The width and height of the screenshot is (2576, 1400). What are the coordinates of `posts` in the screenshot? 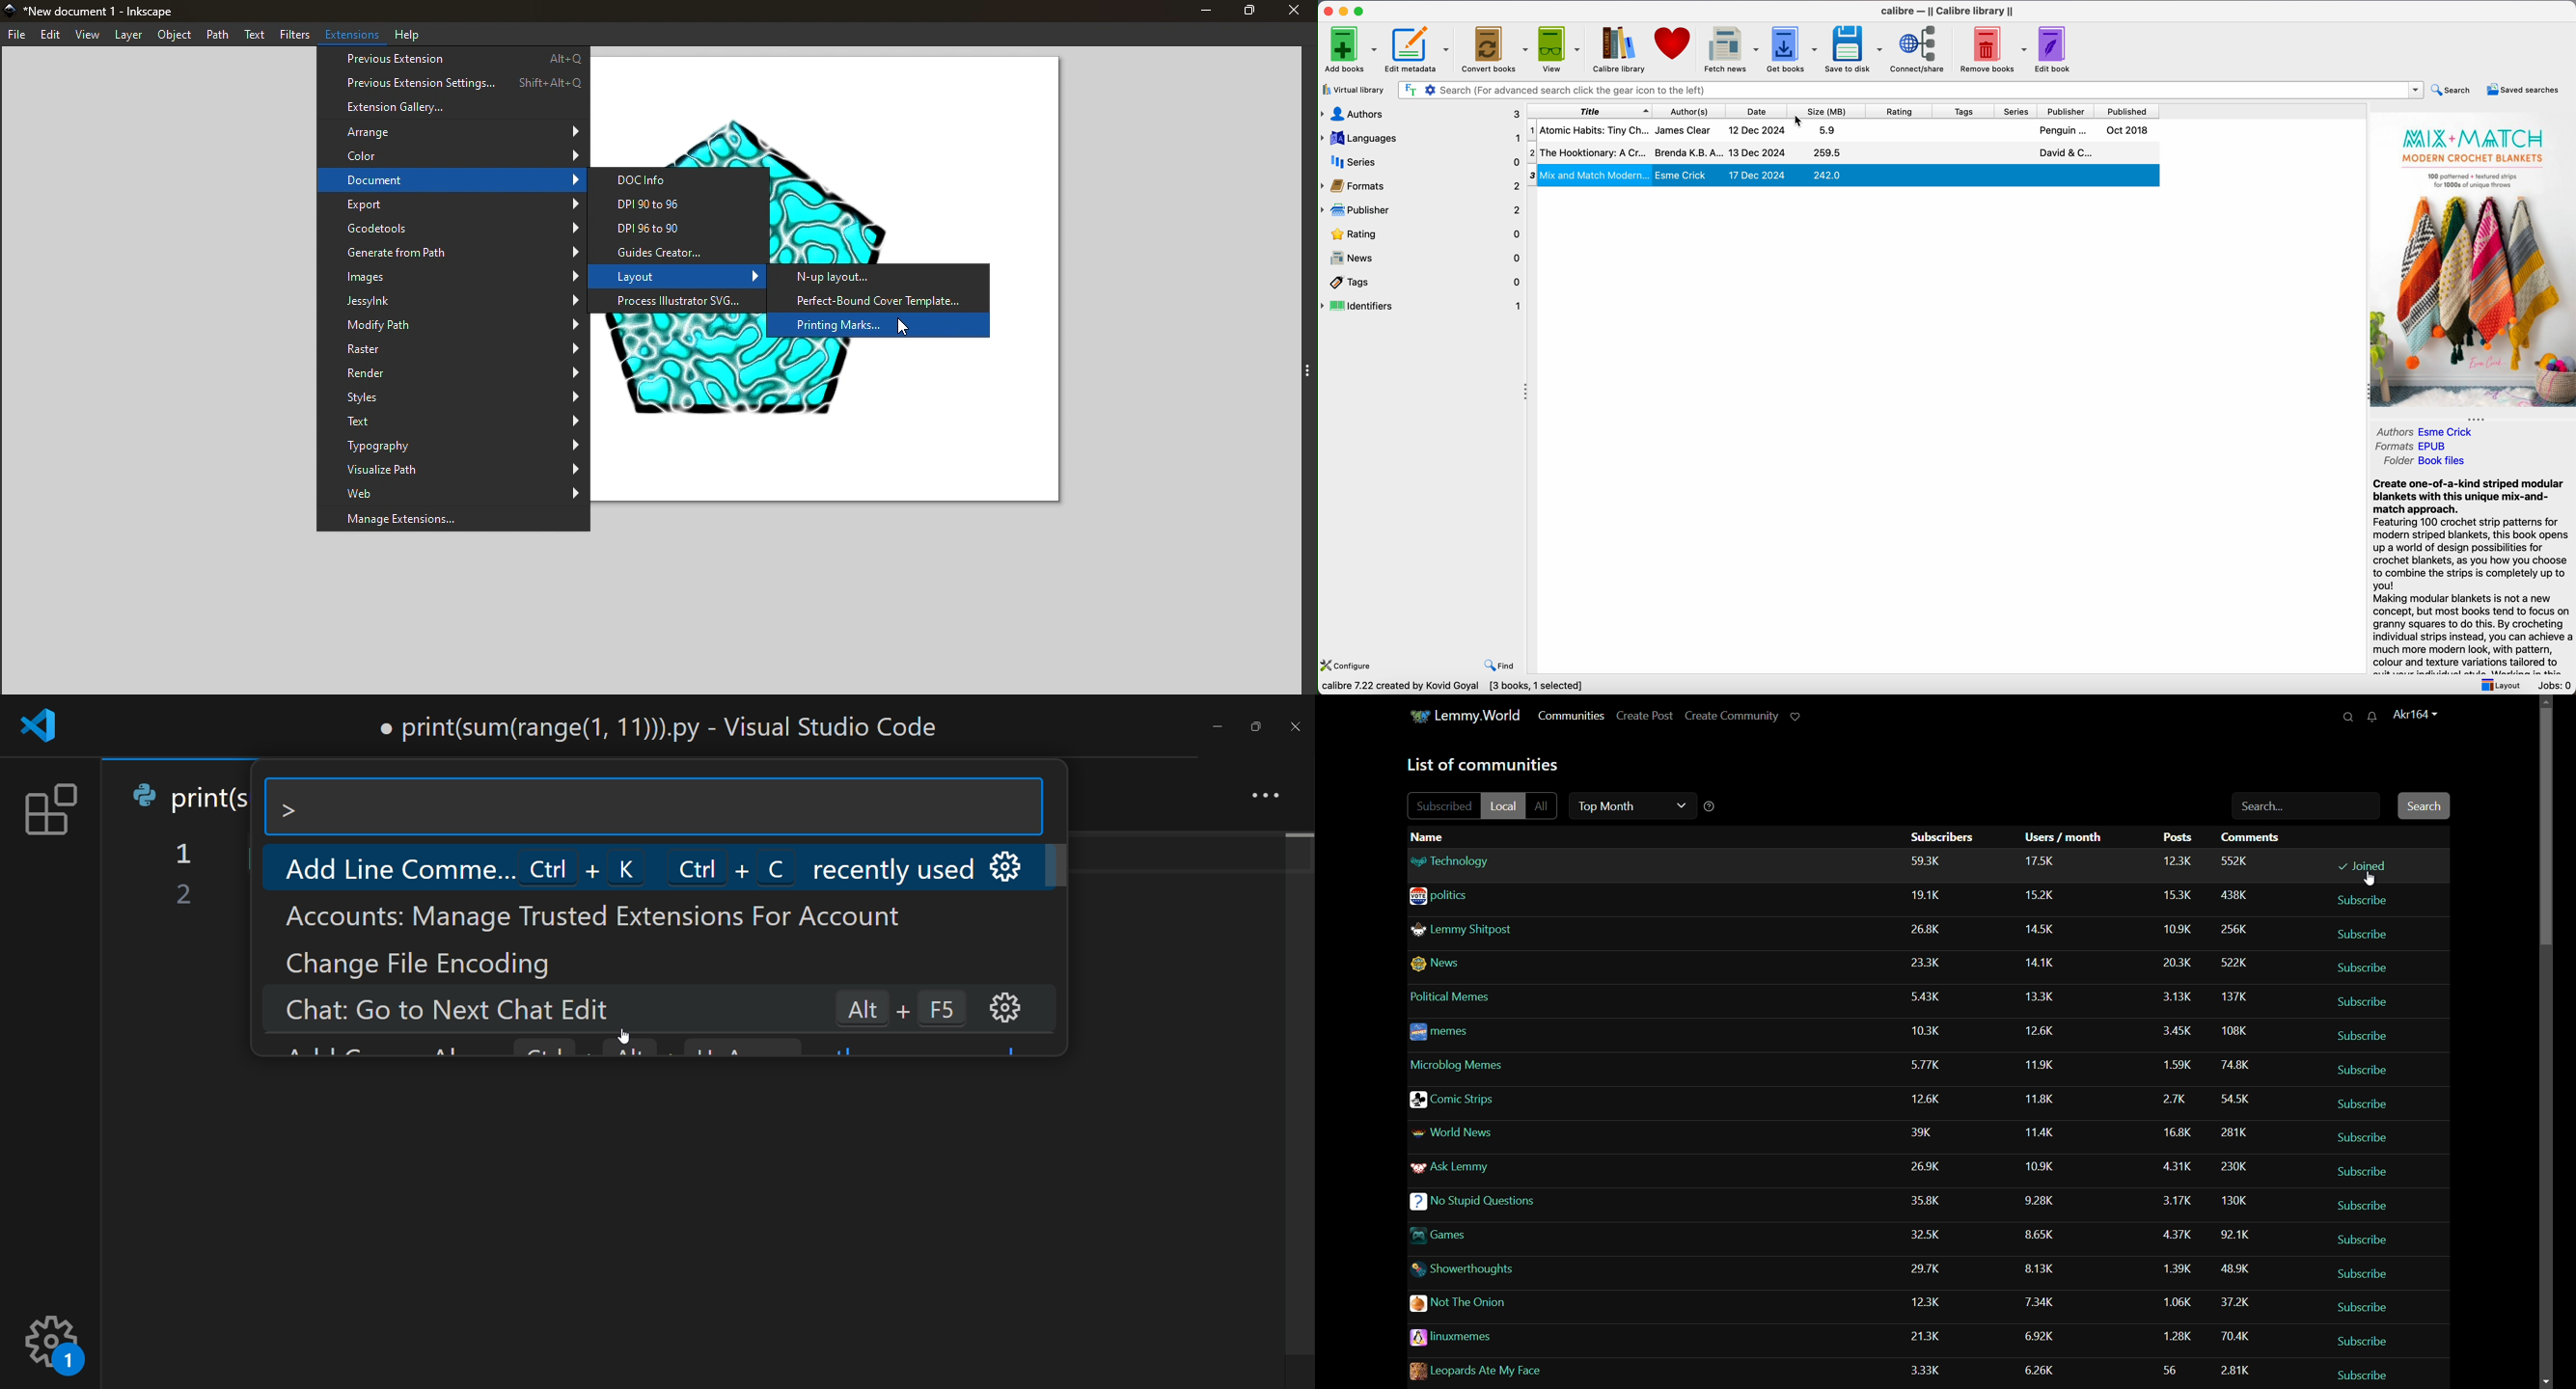 It's located at (2180, 1165).